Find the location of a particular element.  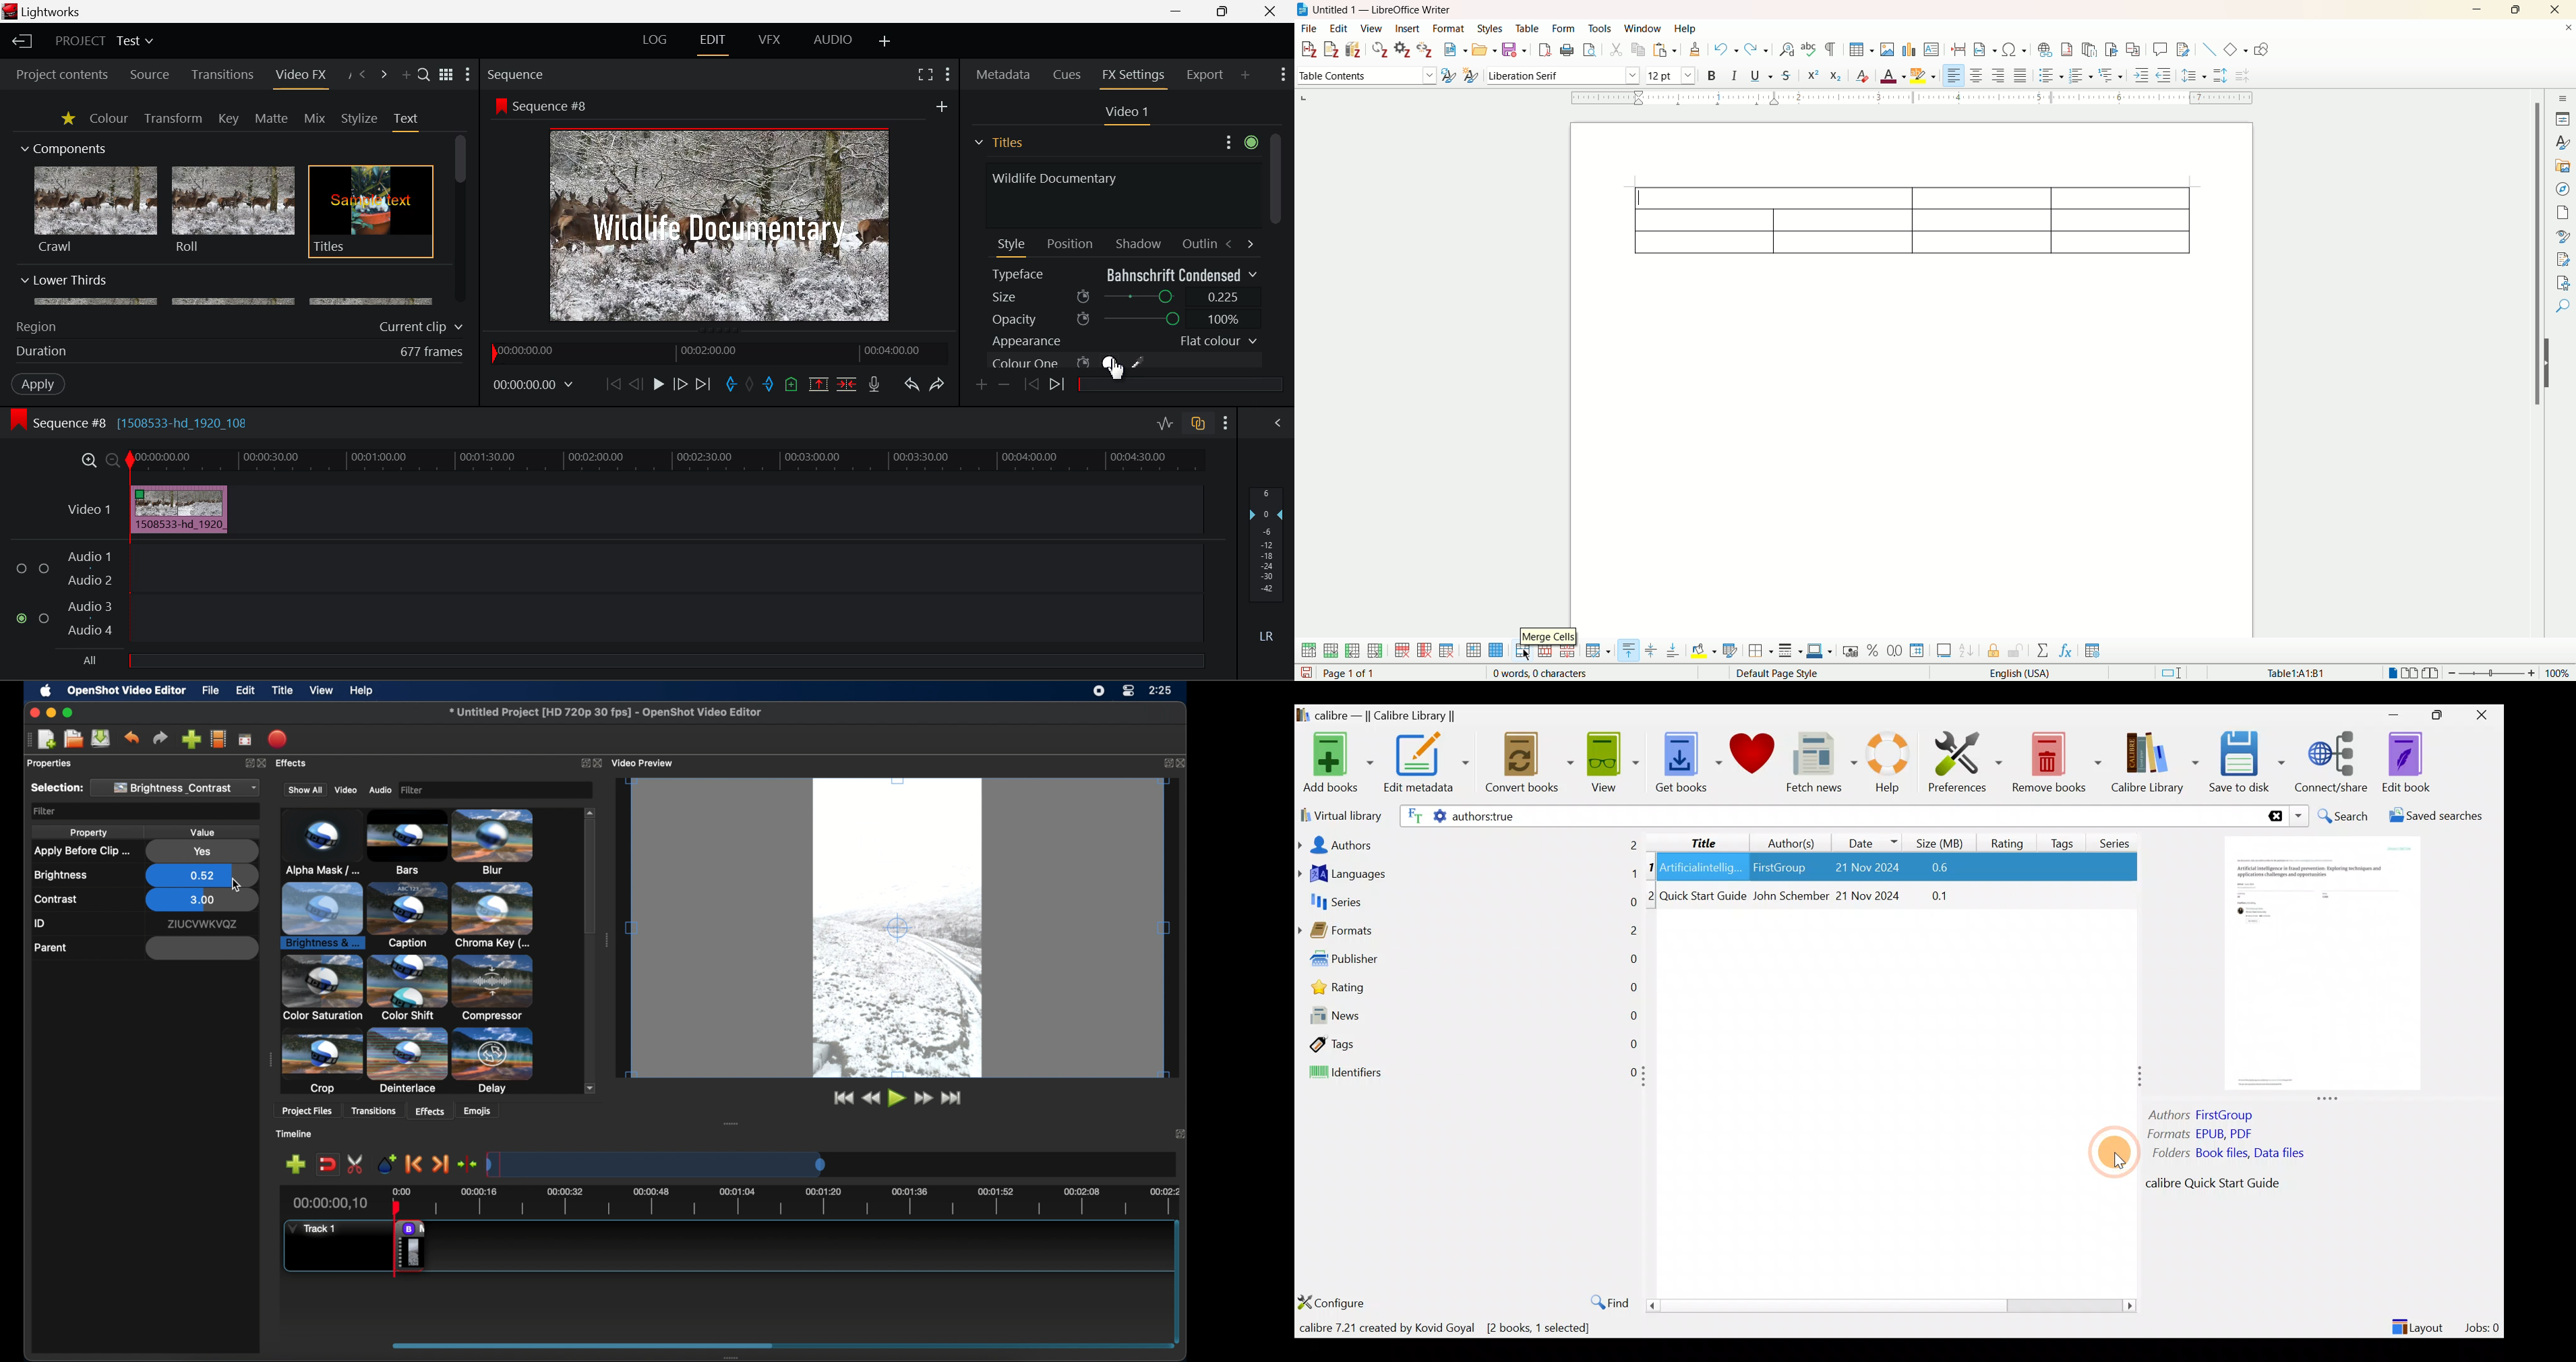

Add Panel is located at coordinates (1245, 74).